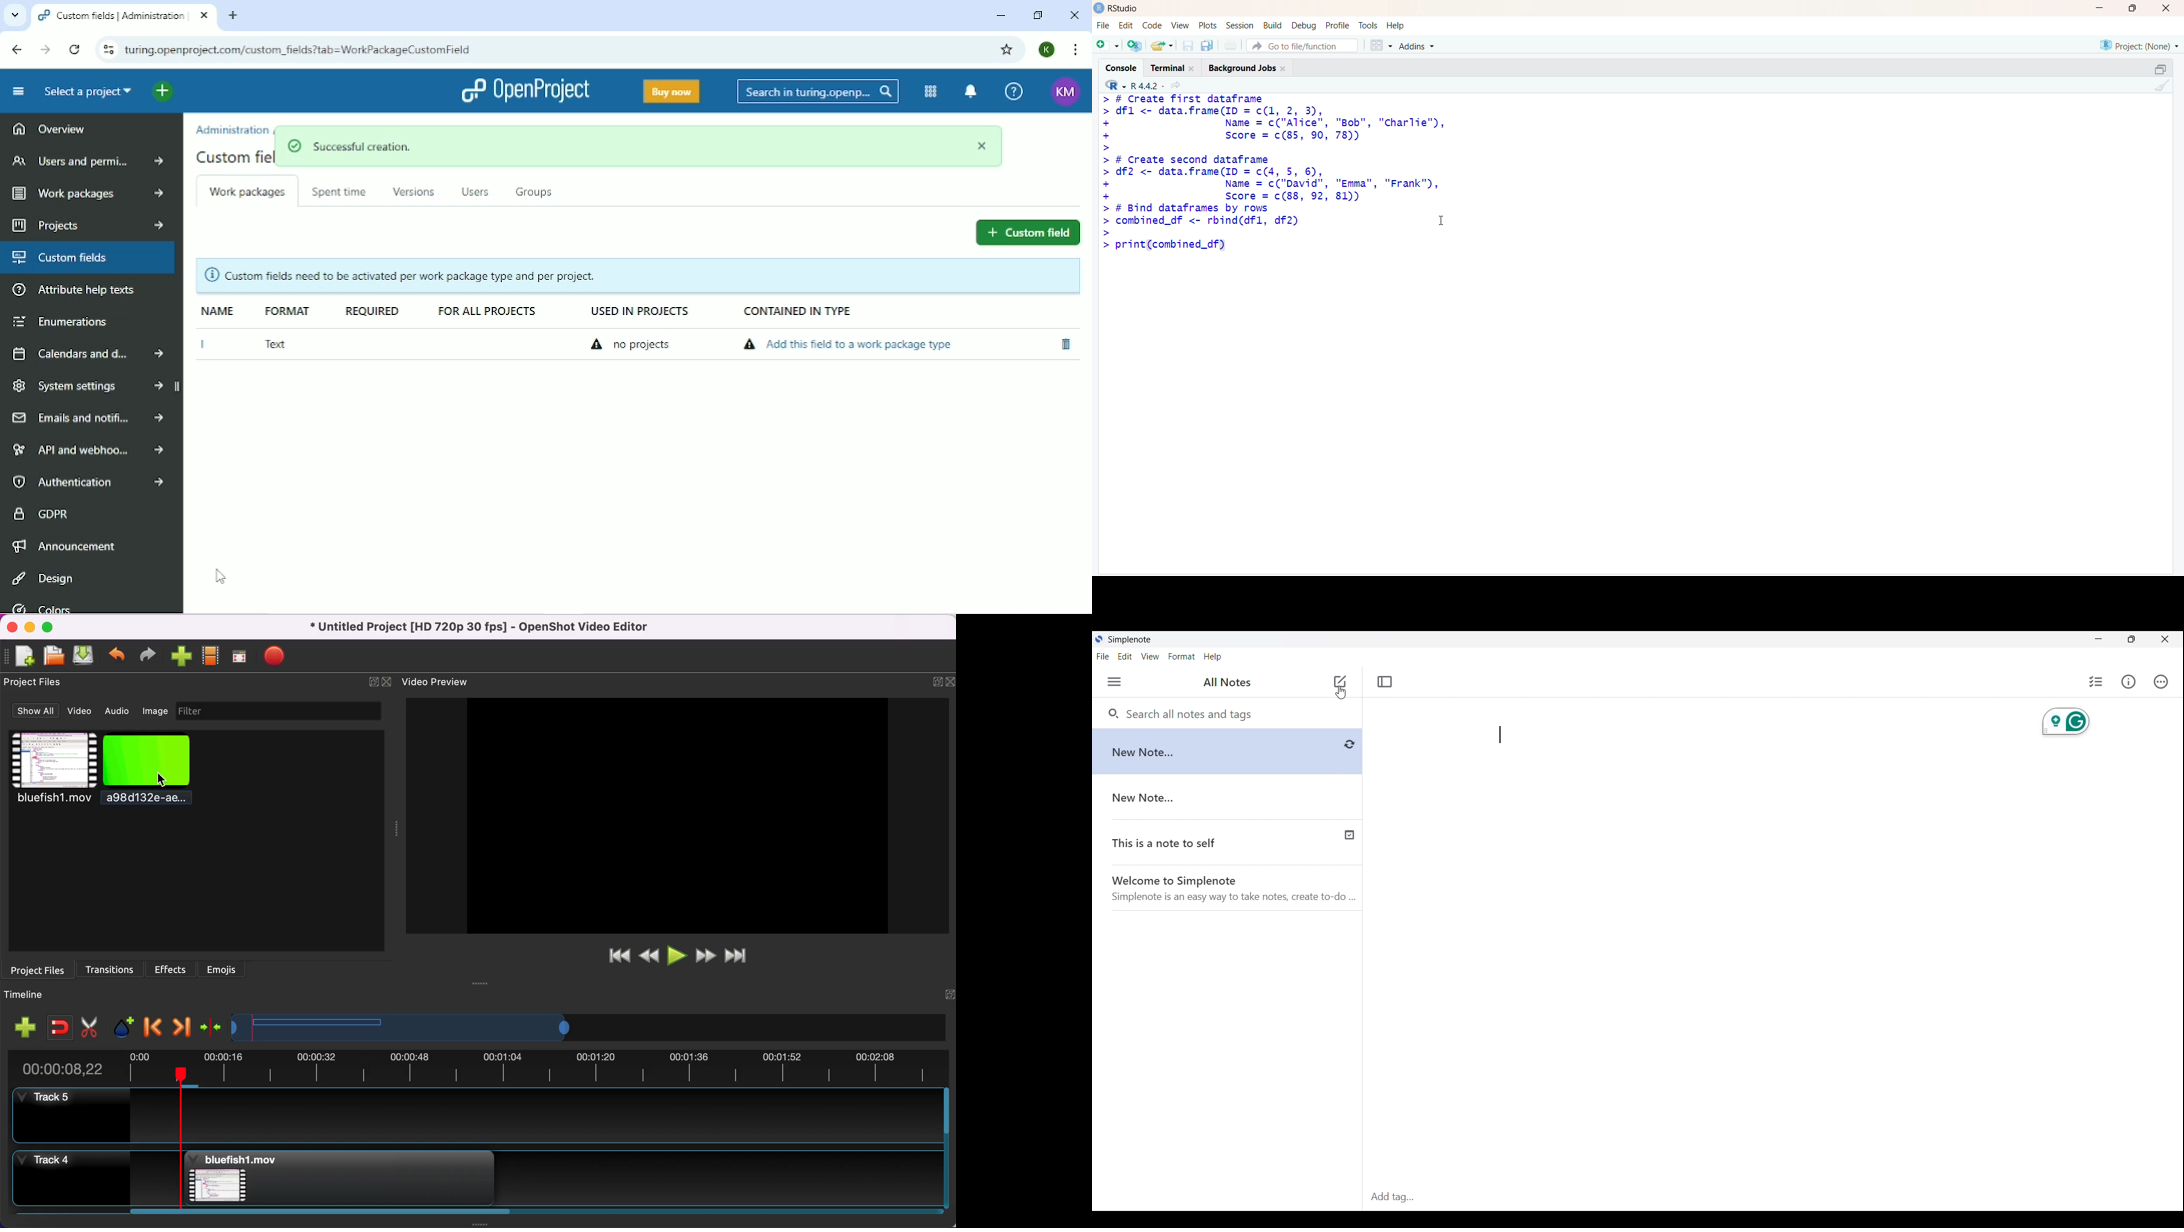 This screenshot has height=1232, width=2184. Describe the element at coordinates (2161, 69) in the screenshot. I see `minimize` at that location.